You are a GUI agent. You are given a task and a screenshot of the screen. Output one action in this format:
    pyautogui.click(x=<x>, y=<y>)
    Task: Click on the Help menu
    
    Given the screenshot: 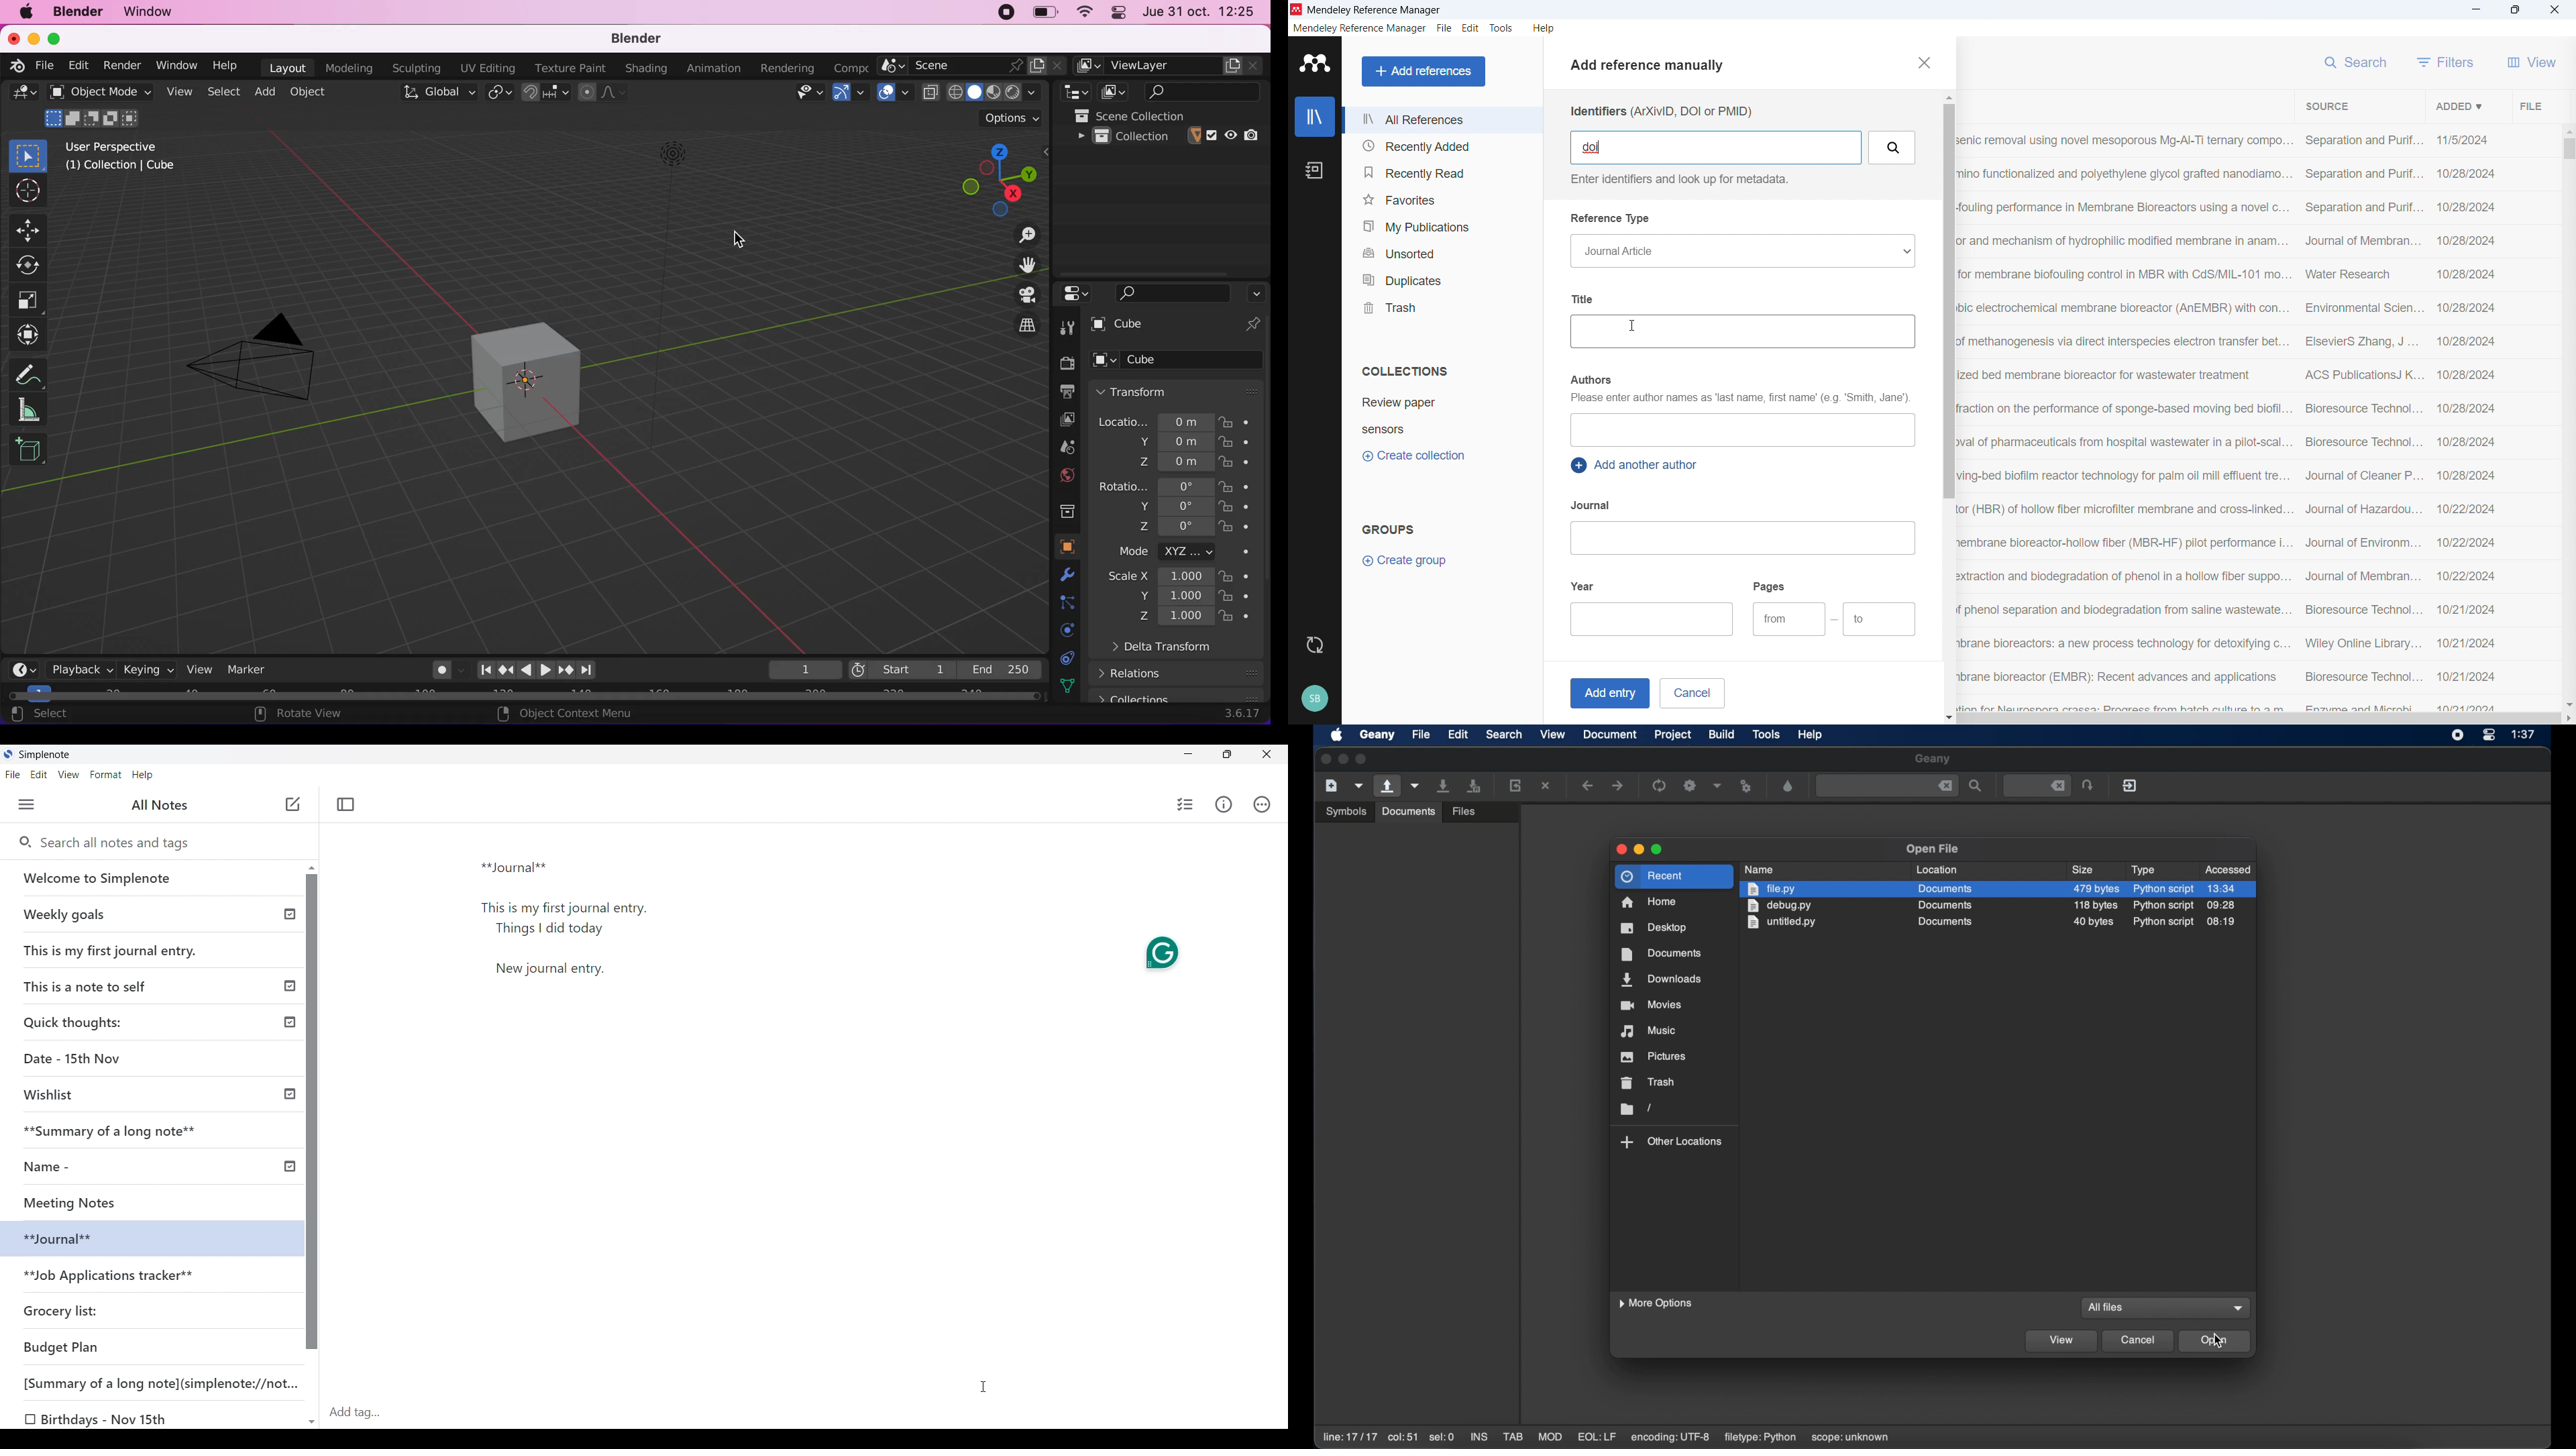 What is the action you would take?
    pyautogui.click(x=143, y=775)
    